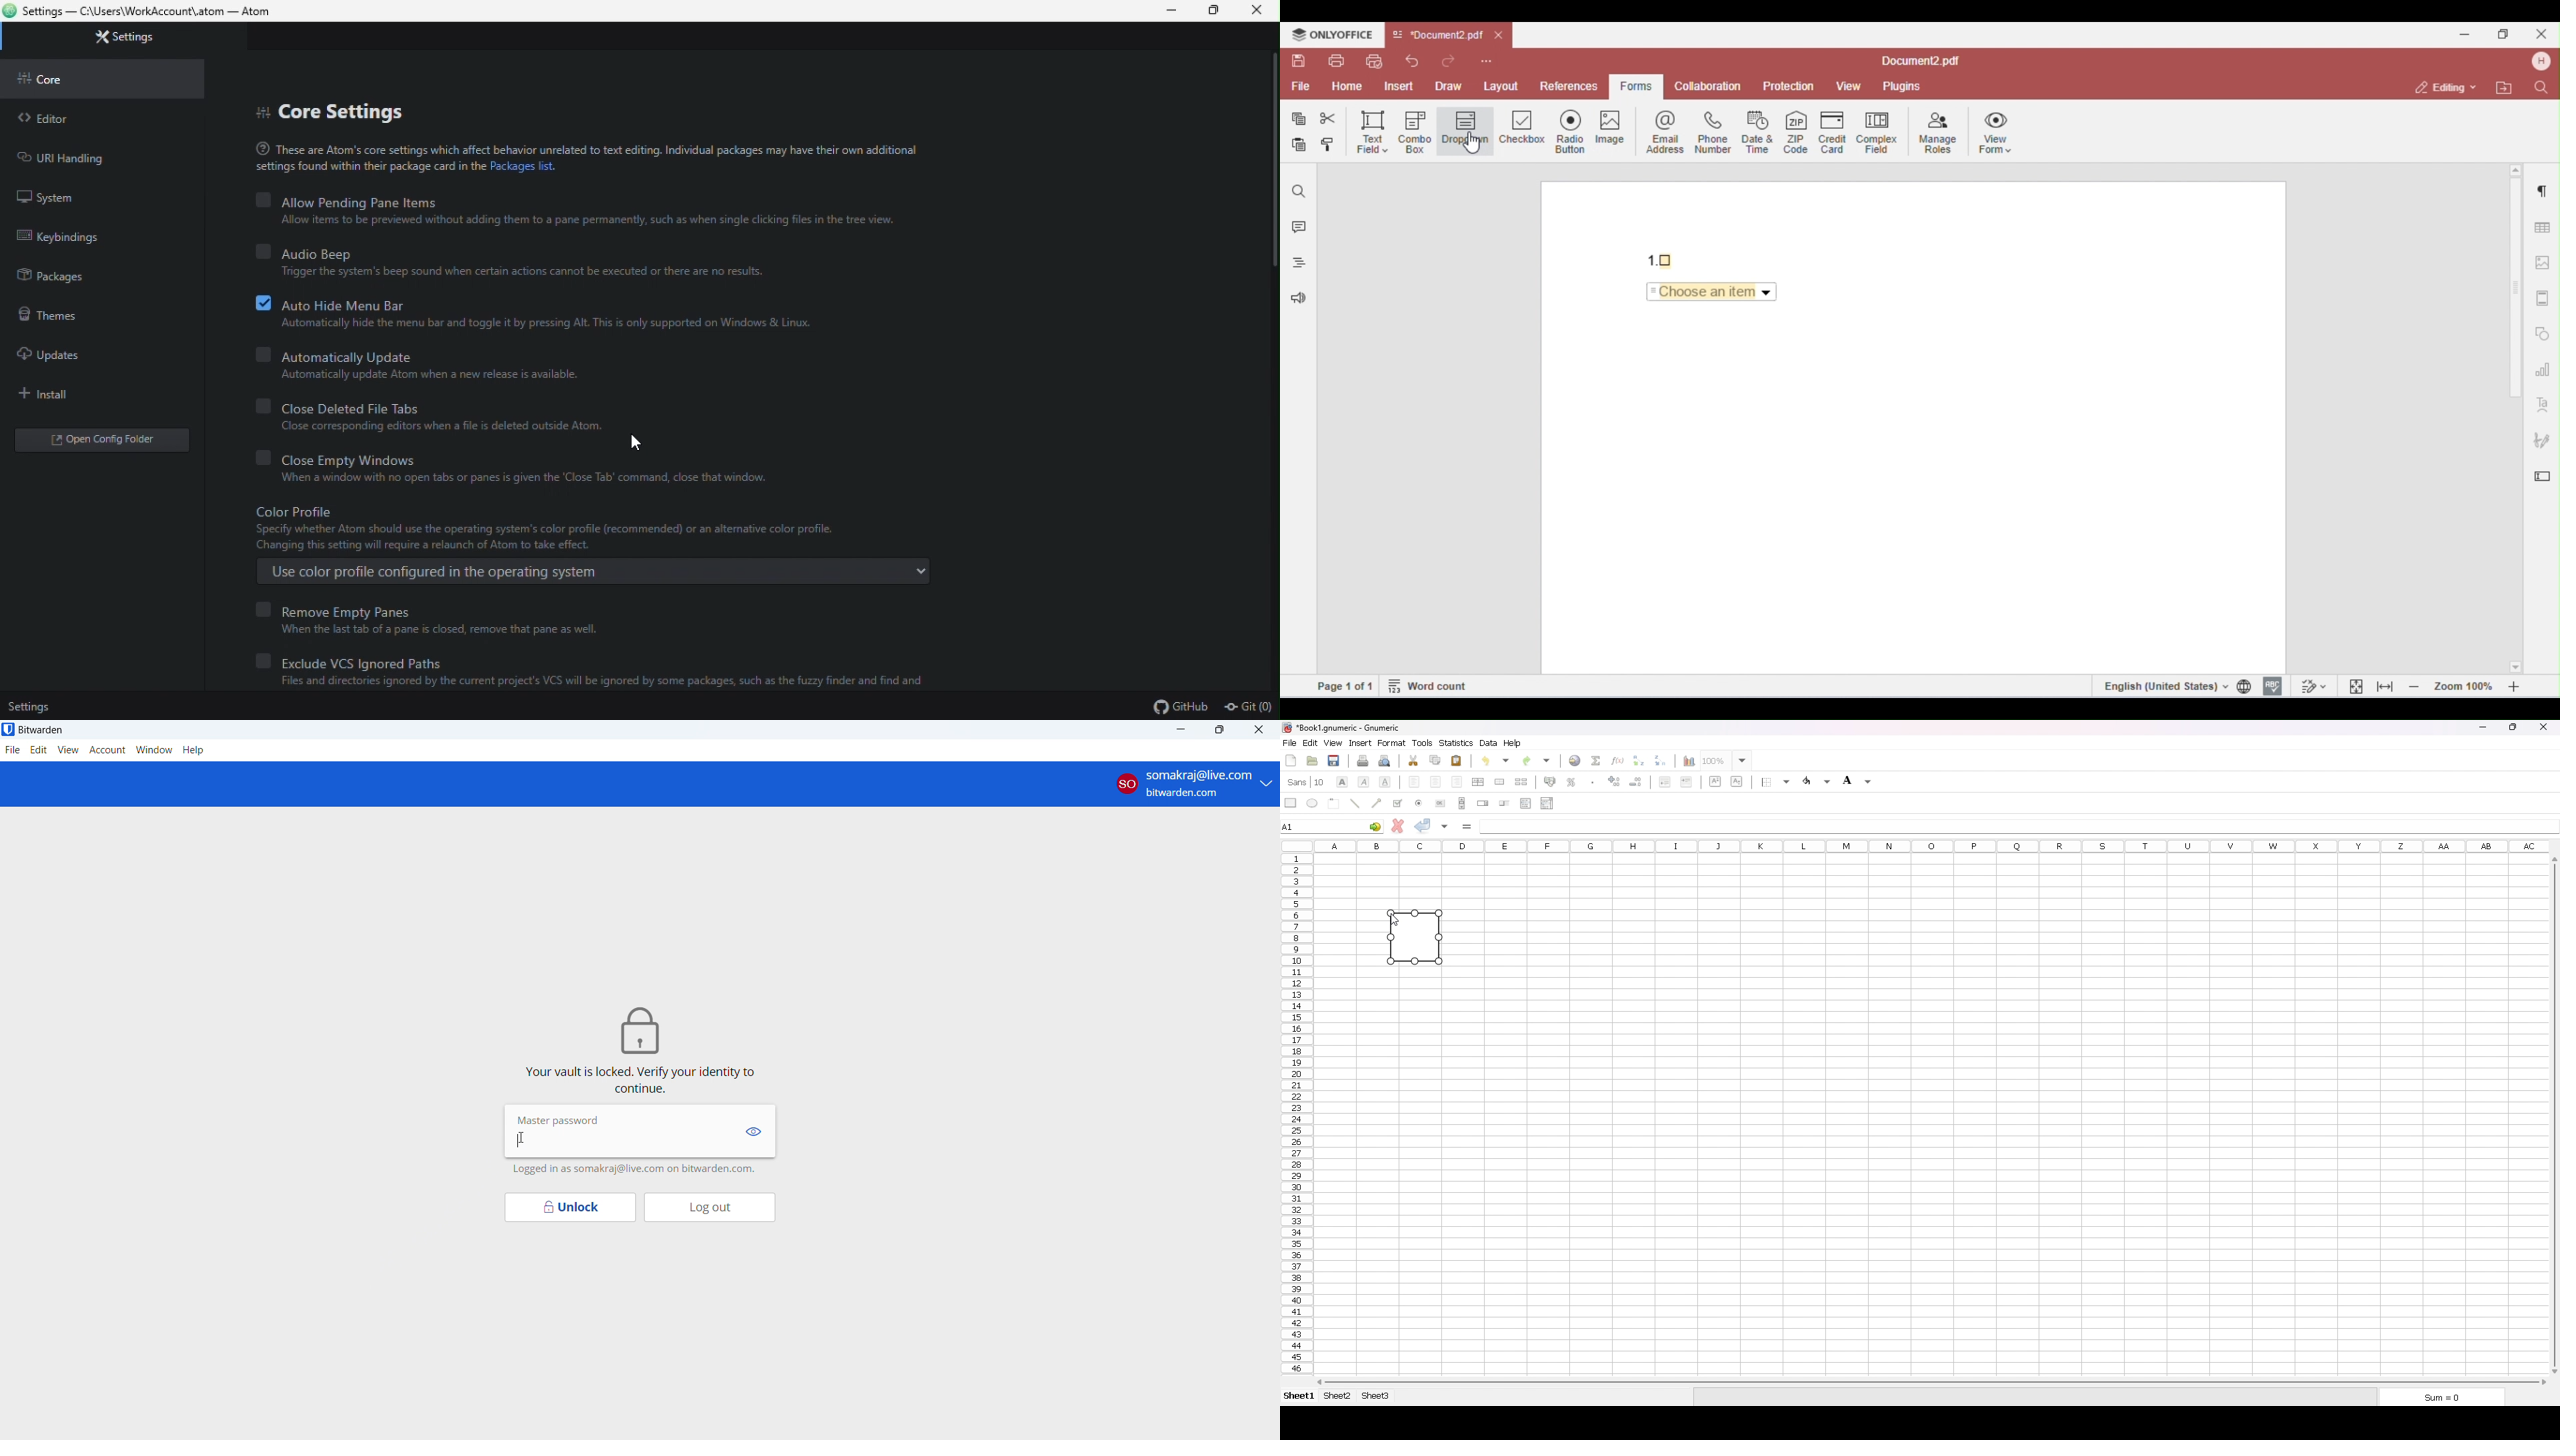 The height and width of the screenshot is (1456, 2576). Describe the element at coordinates (89, 318) in the screenshot. I see `themes` at that location.